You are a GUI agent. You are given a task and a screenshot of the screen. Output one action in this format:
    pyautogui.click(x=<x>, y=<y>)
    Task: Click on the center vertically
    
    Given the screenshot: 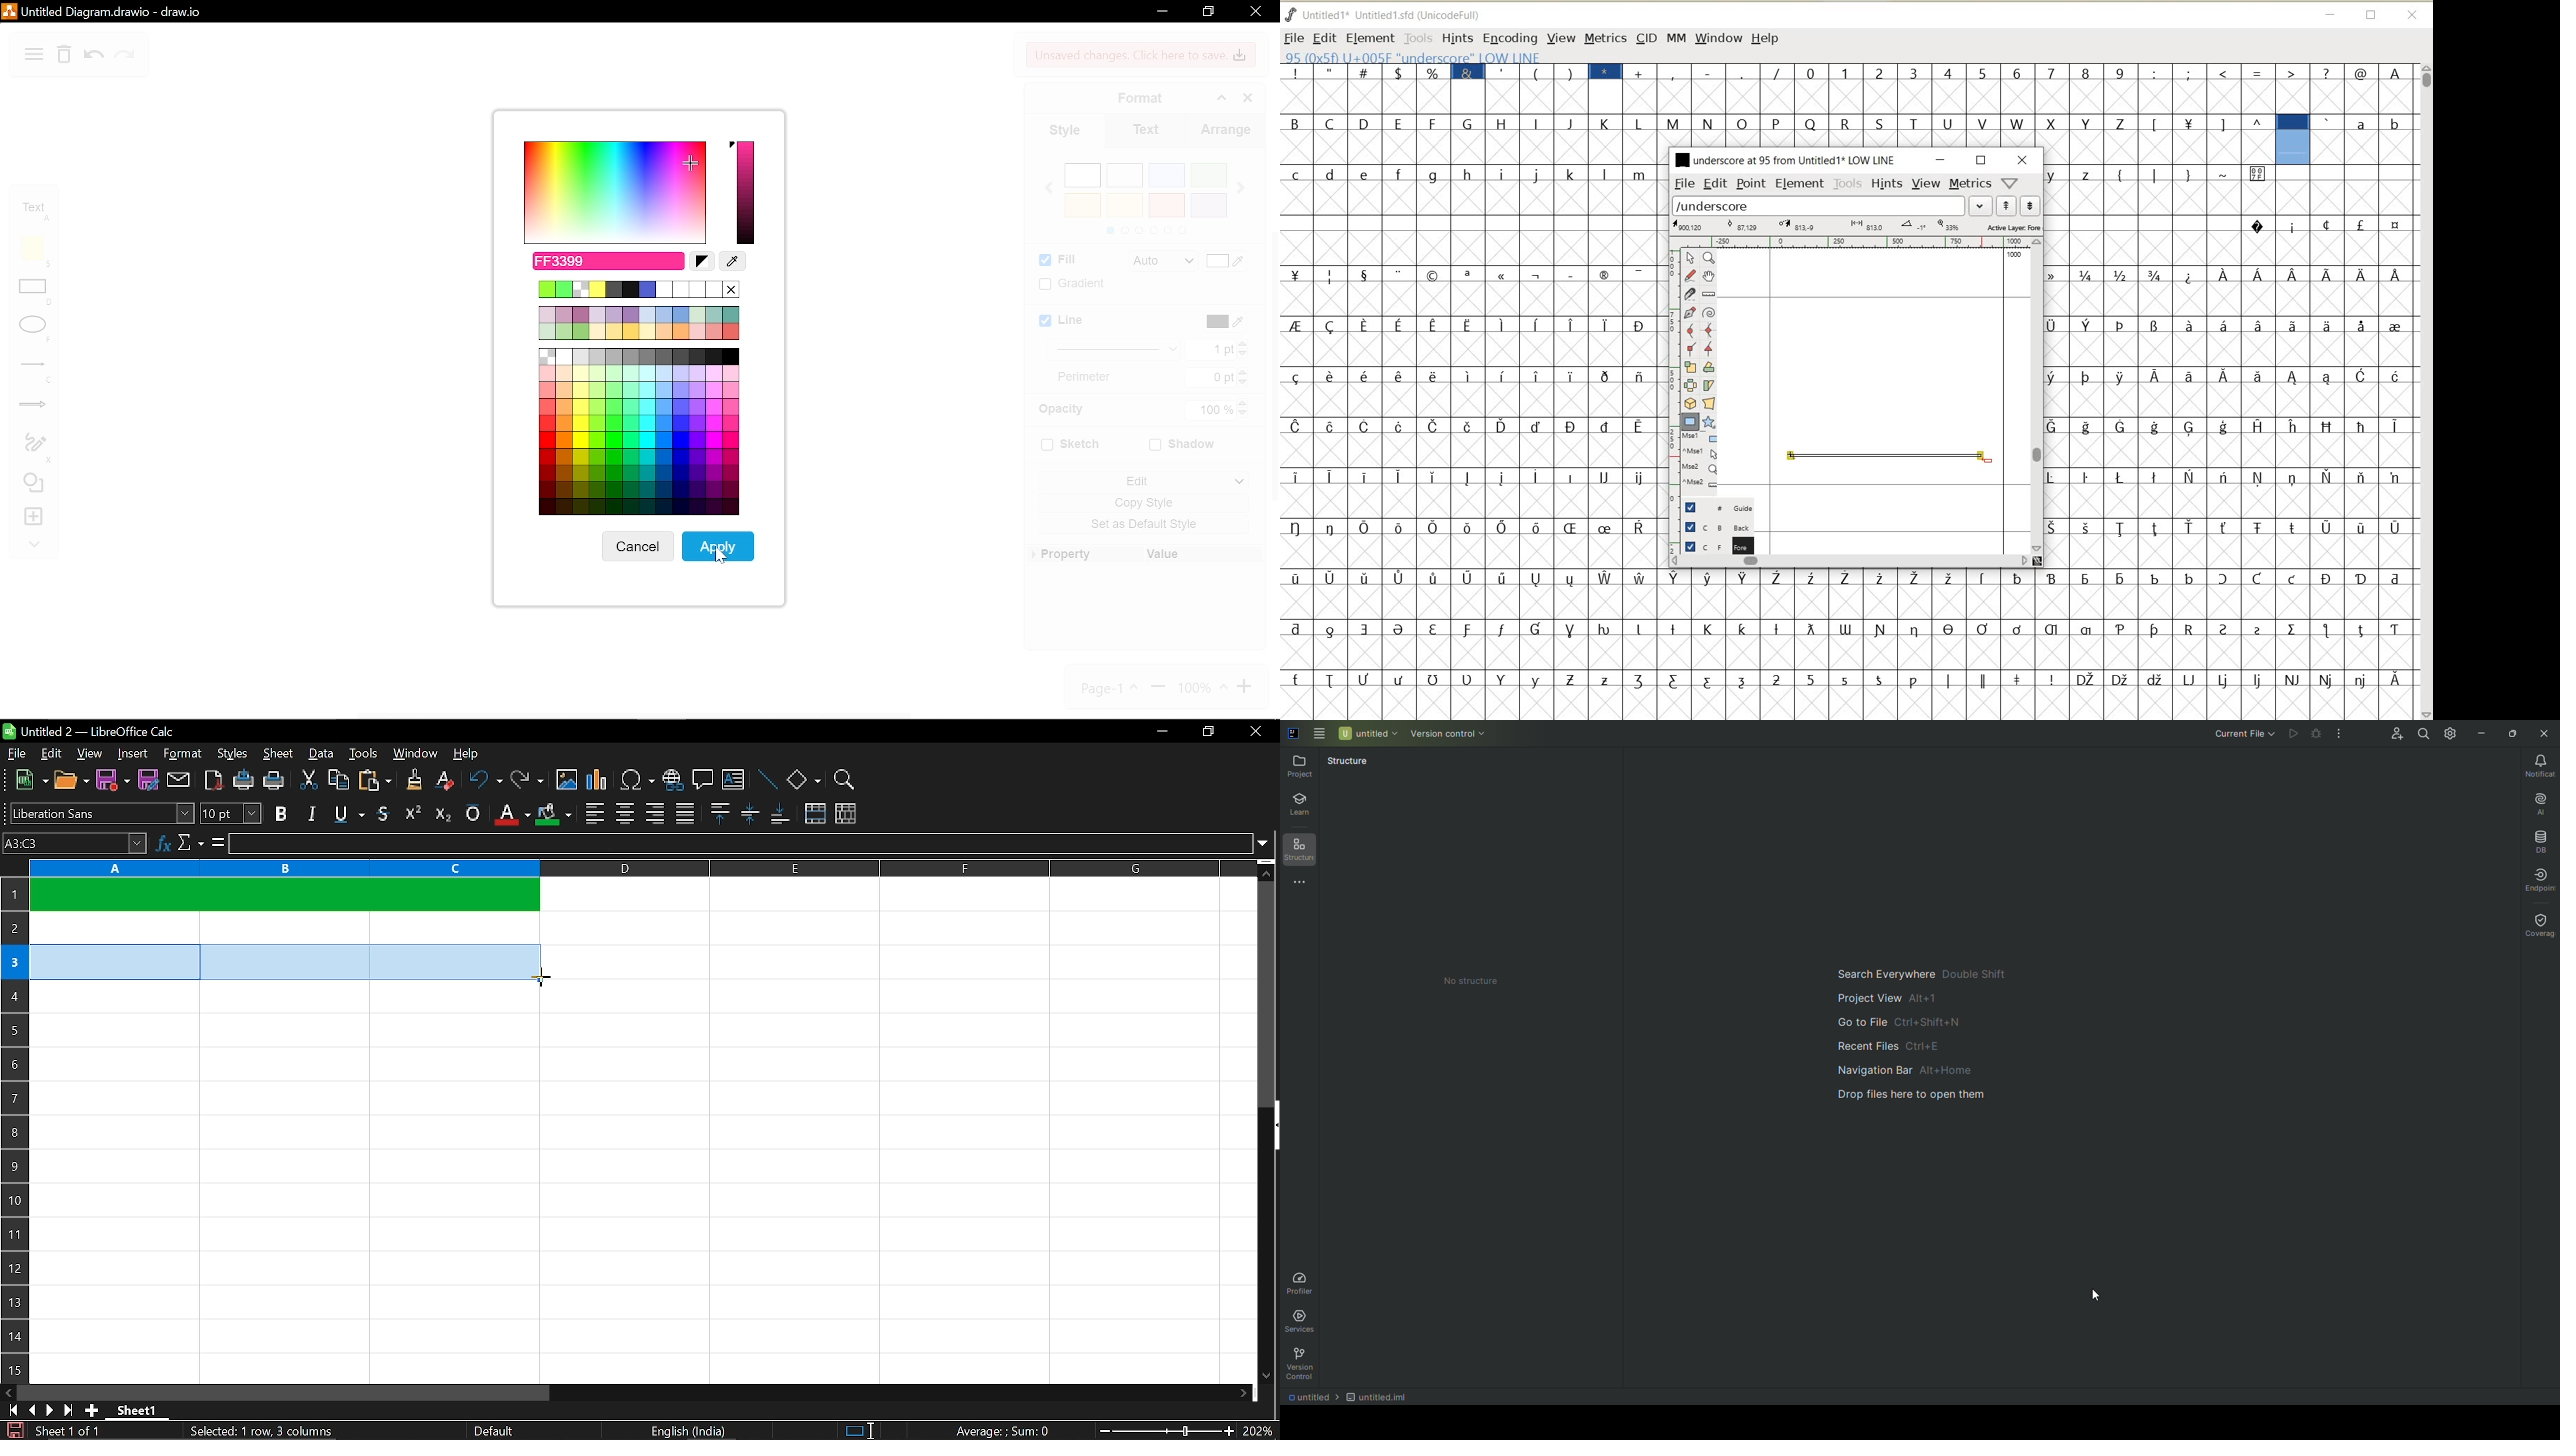 What is the action you would take?
    pyautogui.click(x=750, y=815)
    